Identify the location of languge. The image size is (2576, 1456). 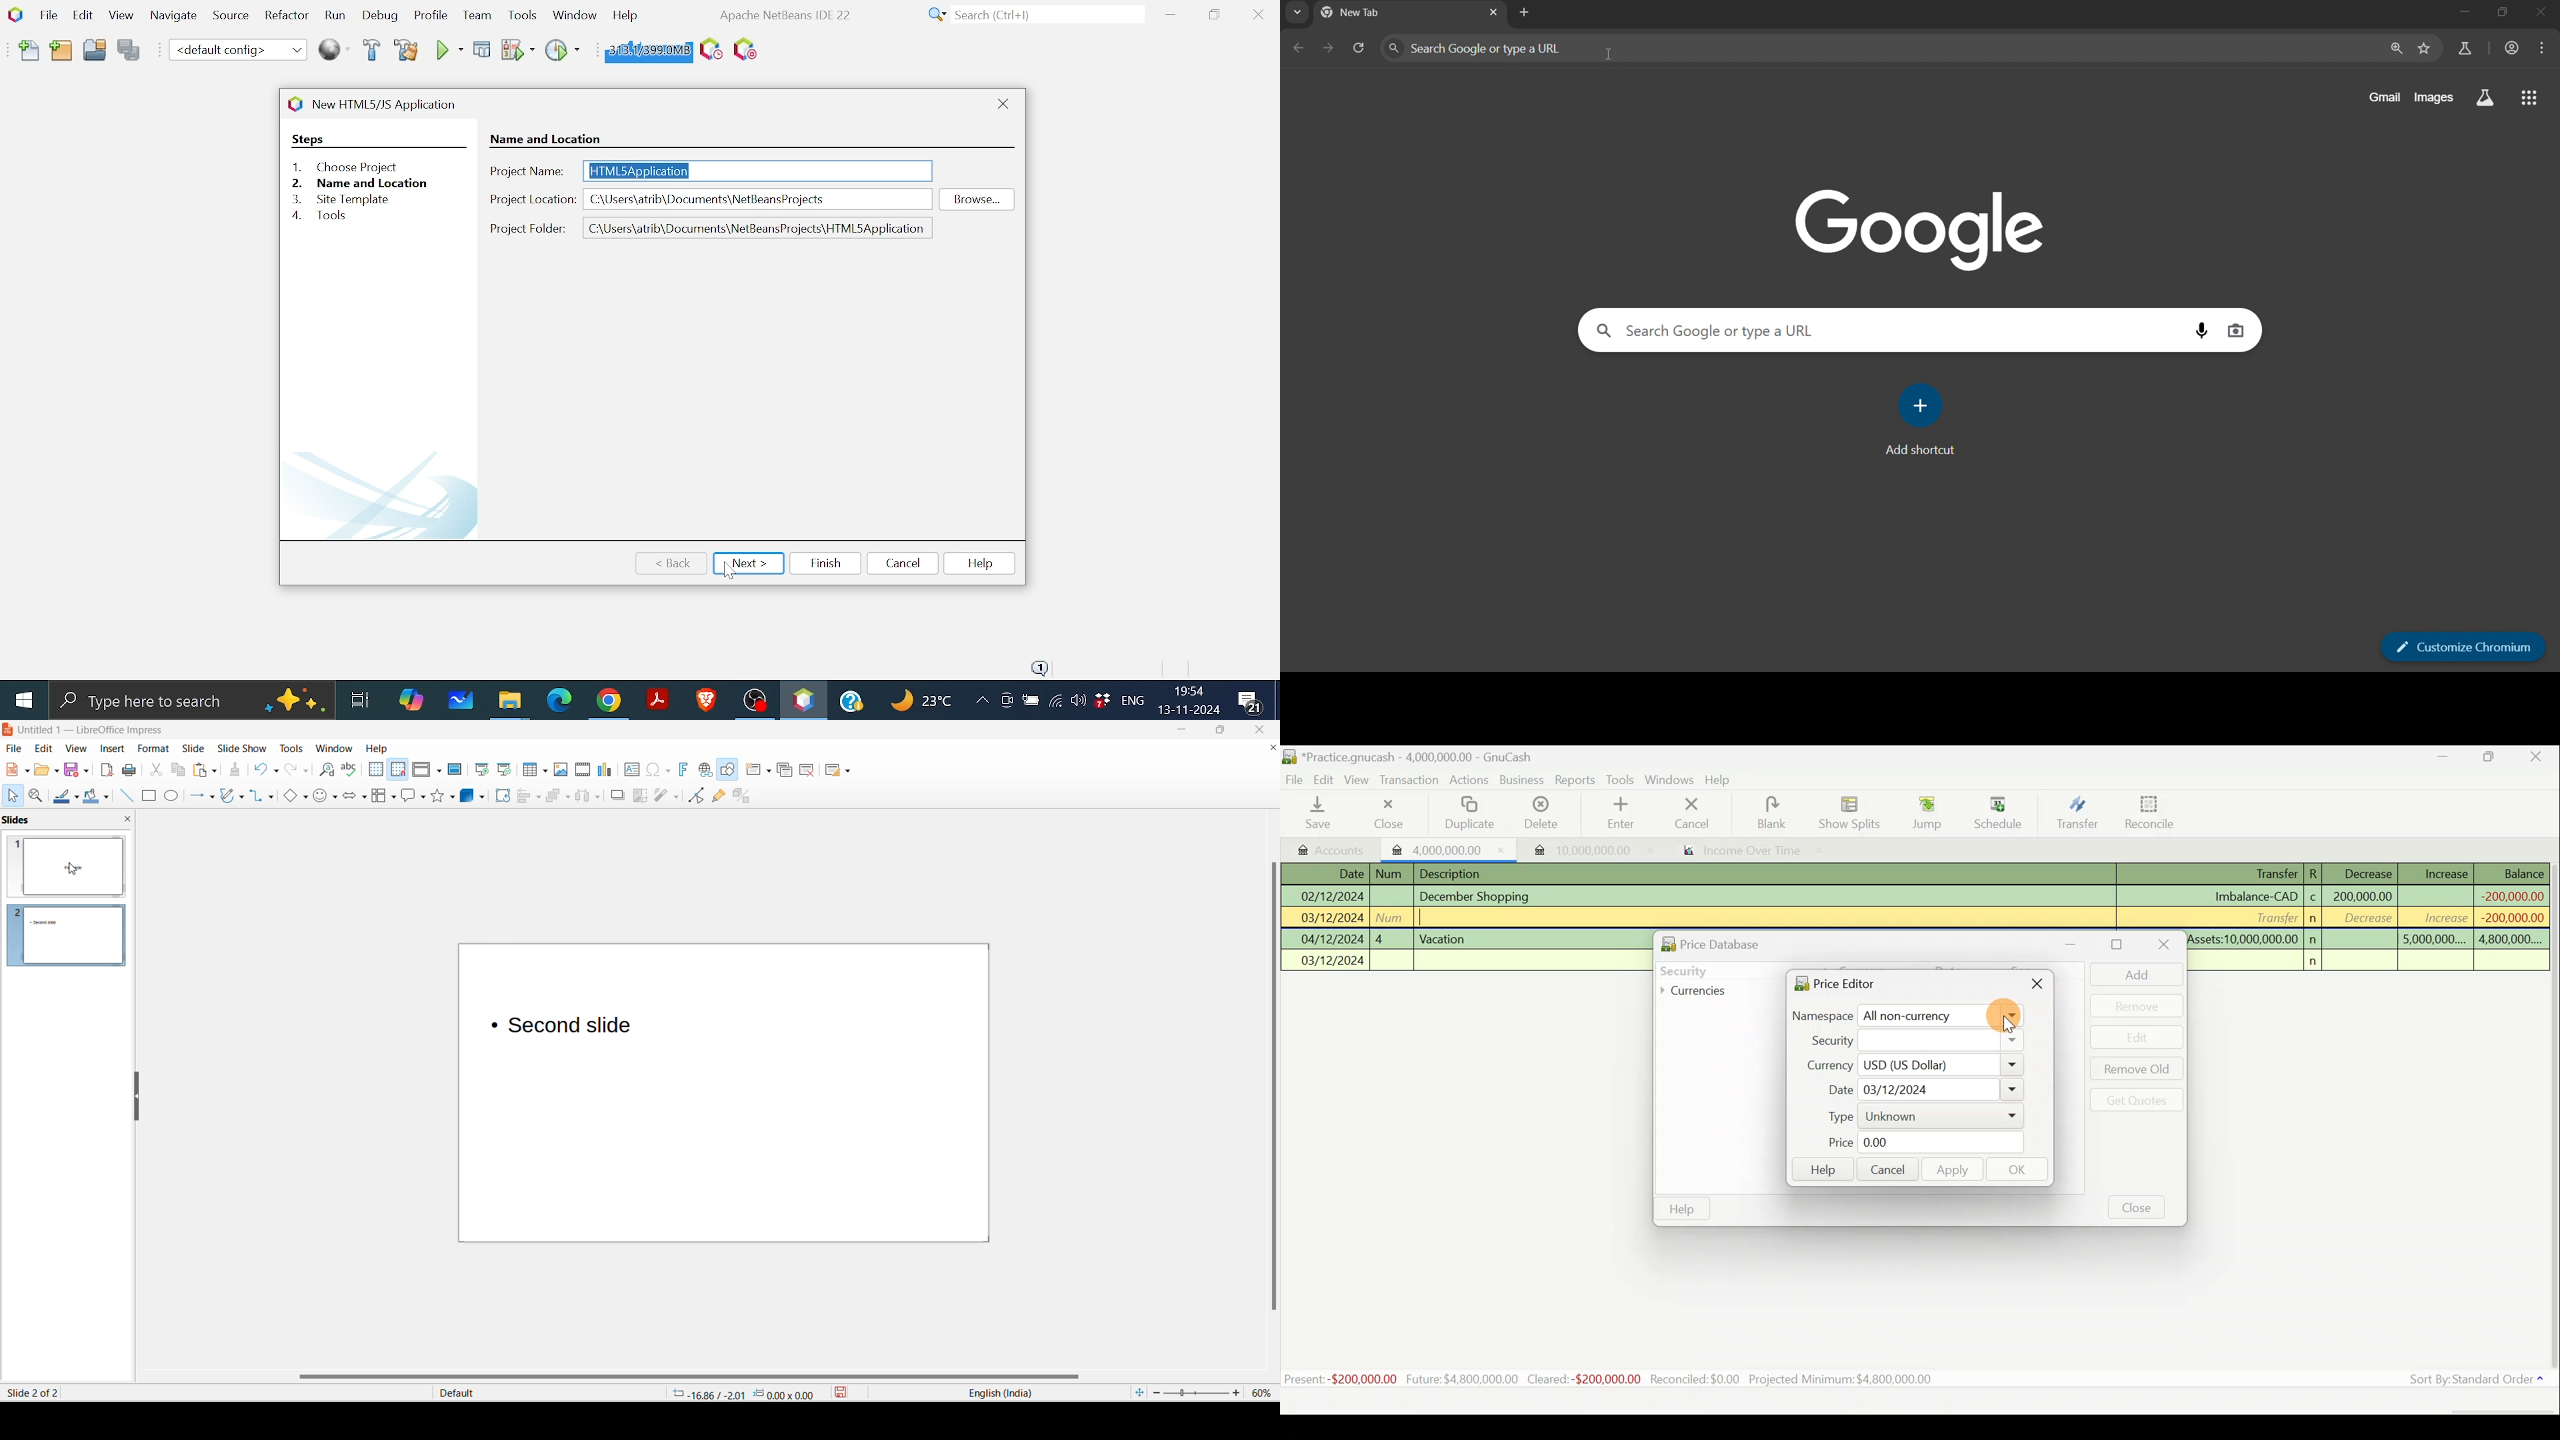
(1133, 702).